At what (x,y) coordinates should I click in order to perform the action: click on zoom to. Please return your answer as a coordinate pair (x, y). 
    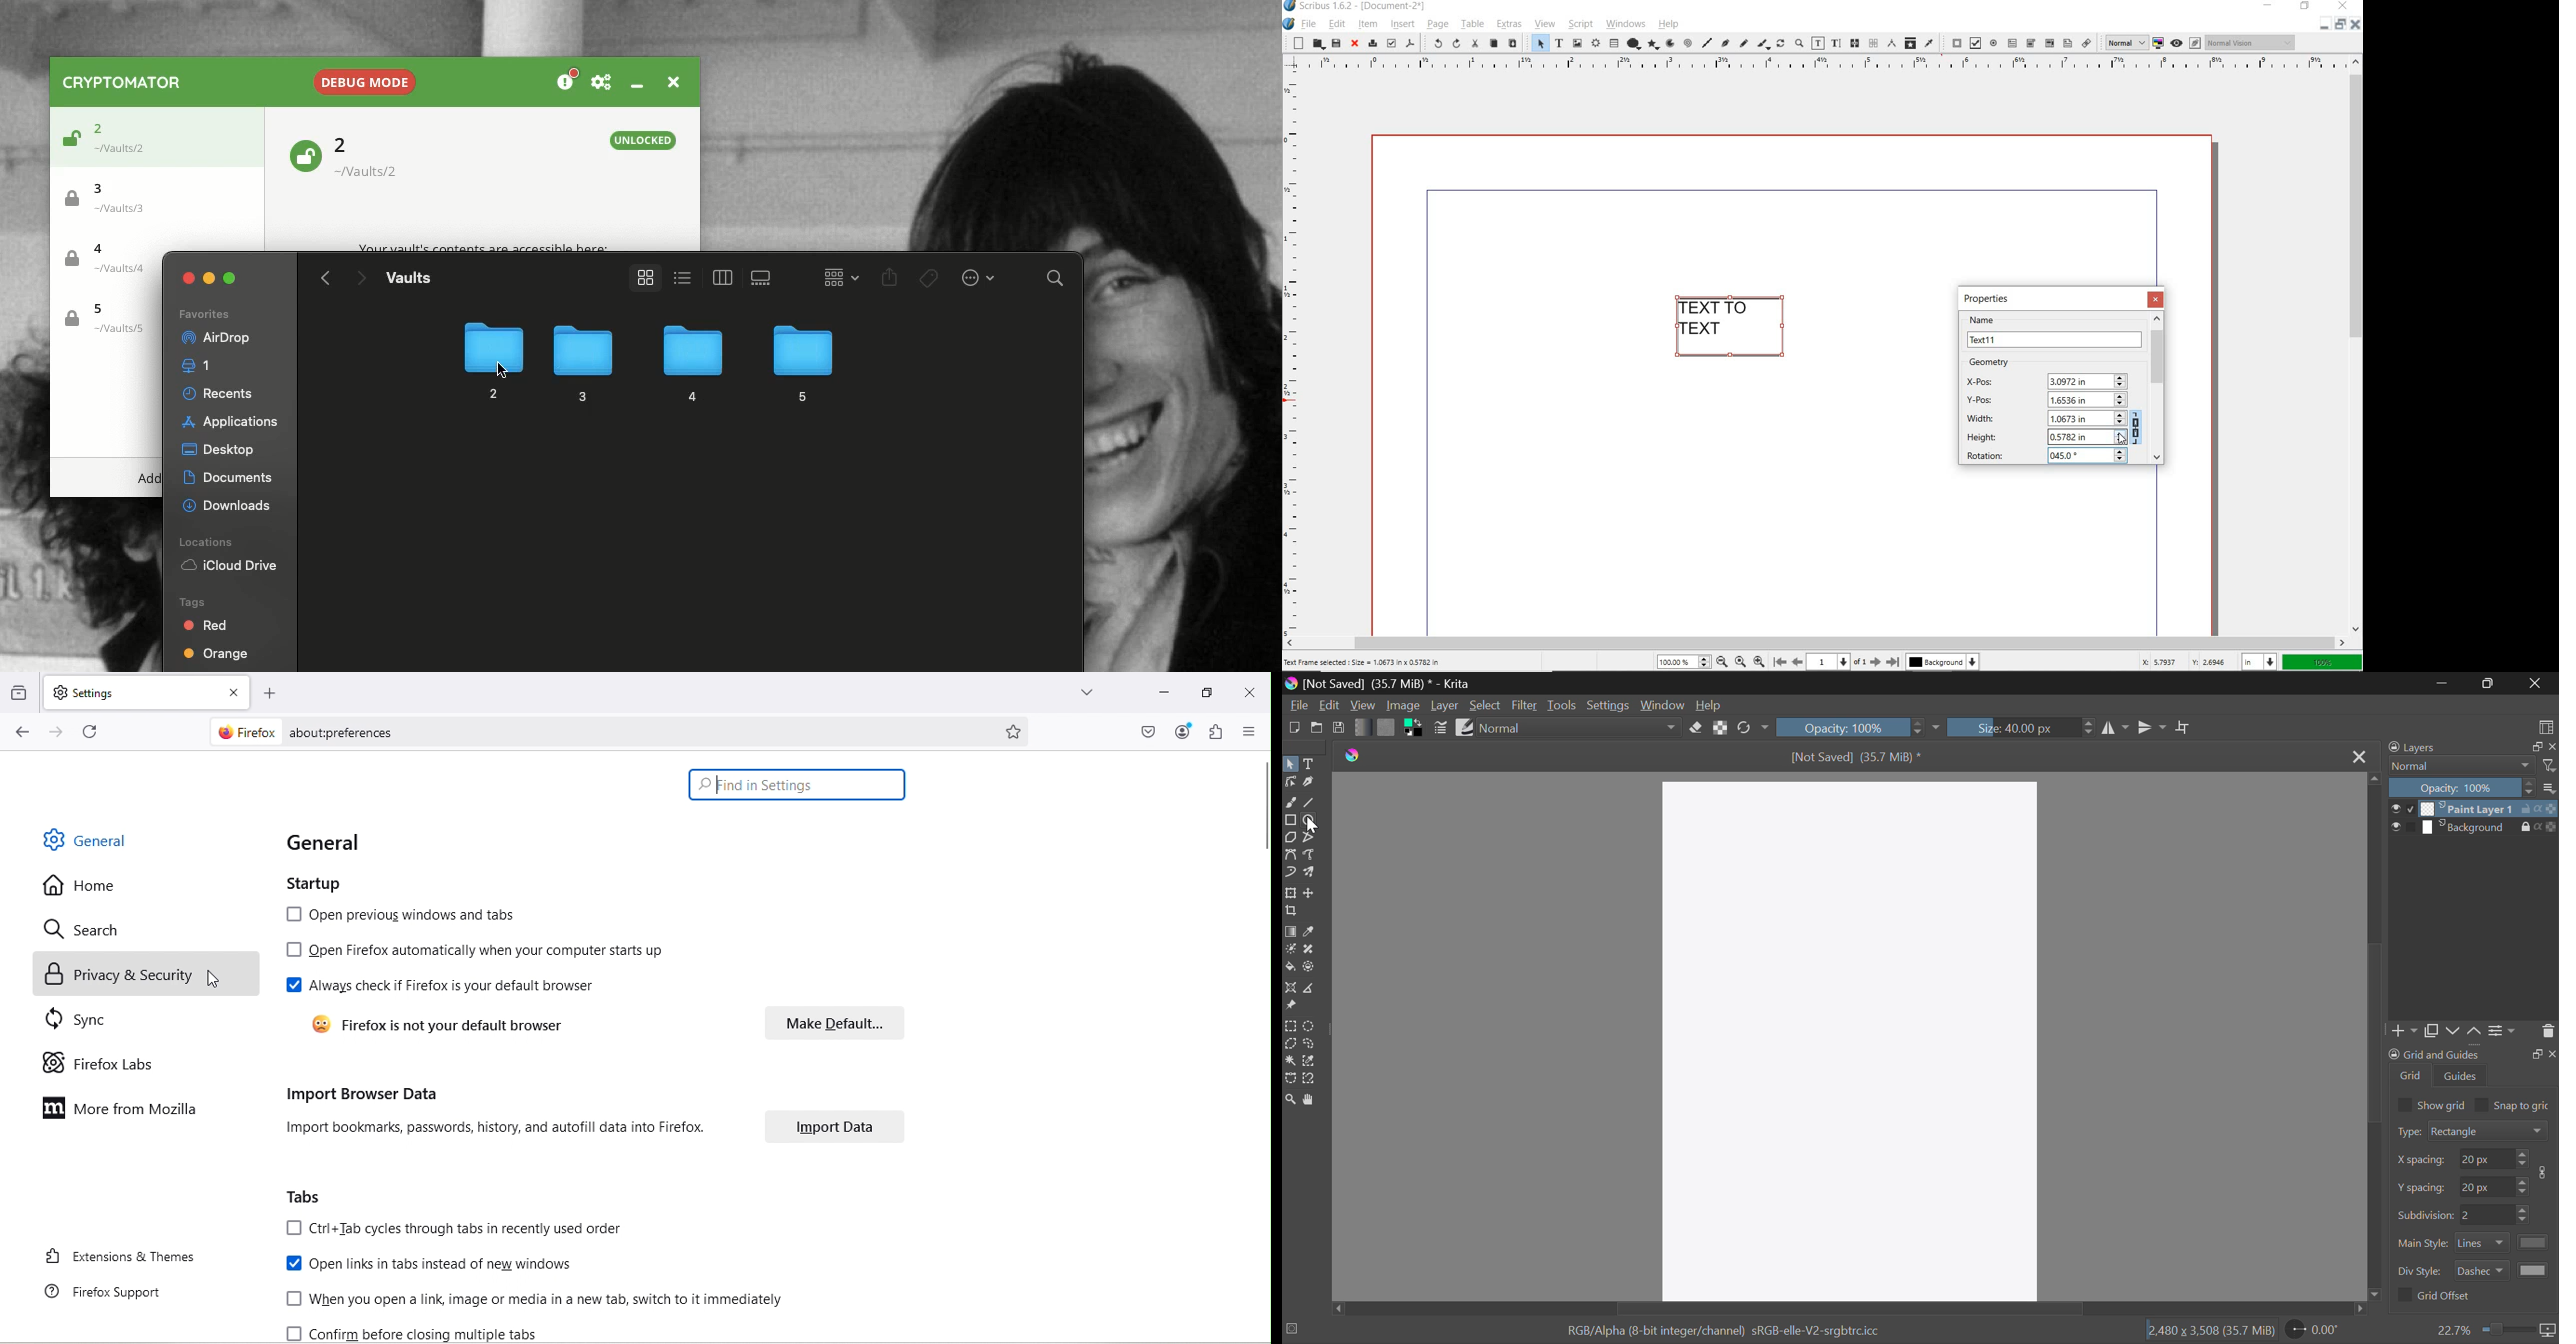
    Looking at the image, I should click on (1743, 662).